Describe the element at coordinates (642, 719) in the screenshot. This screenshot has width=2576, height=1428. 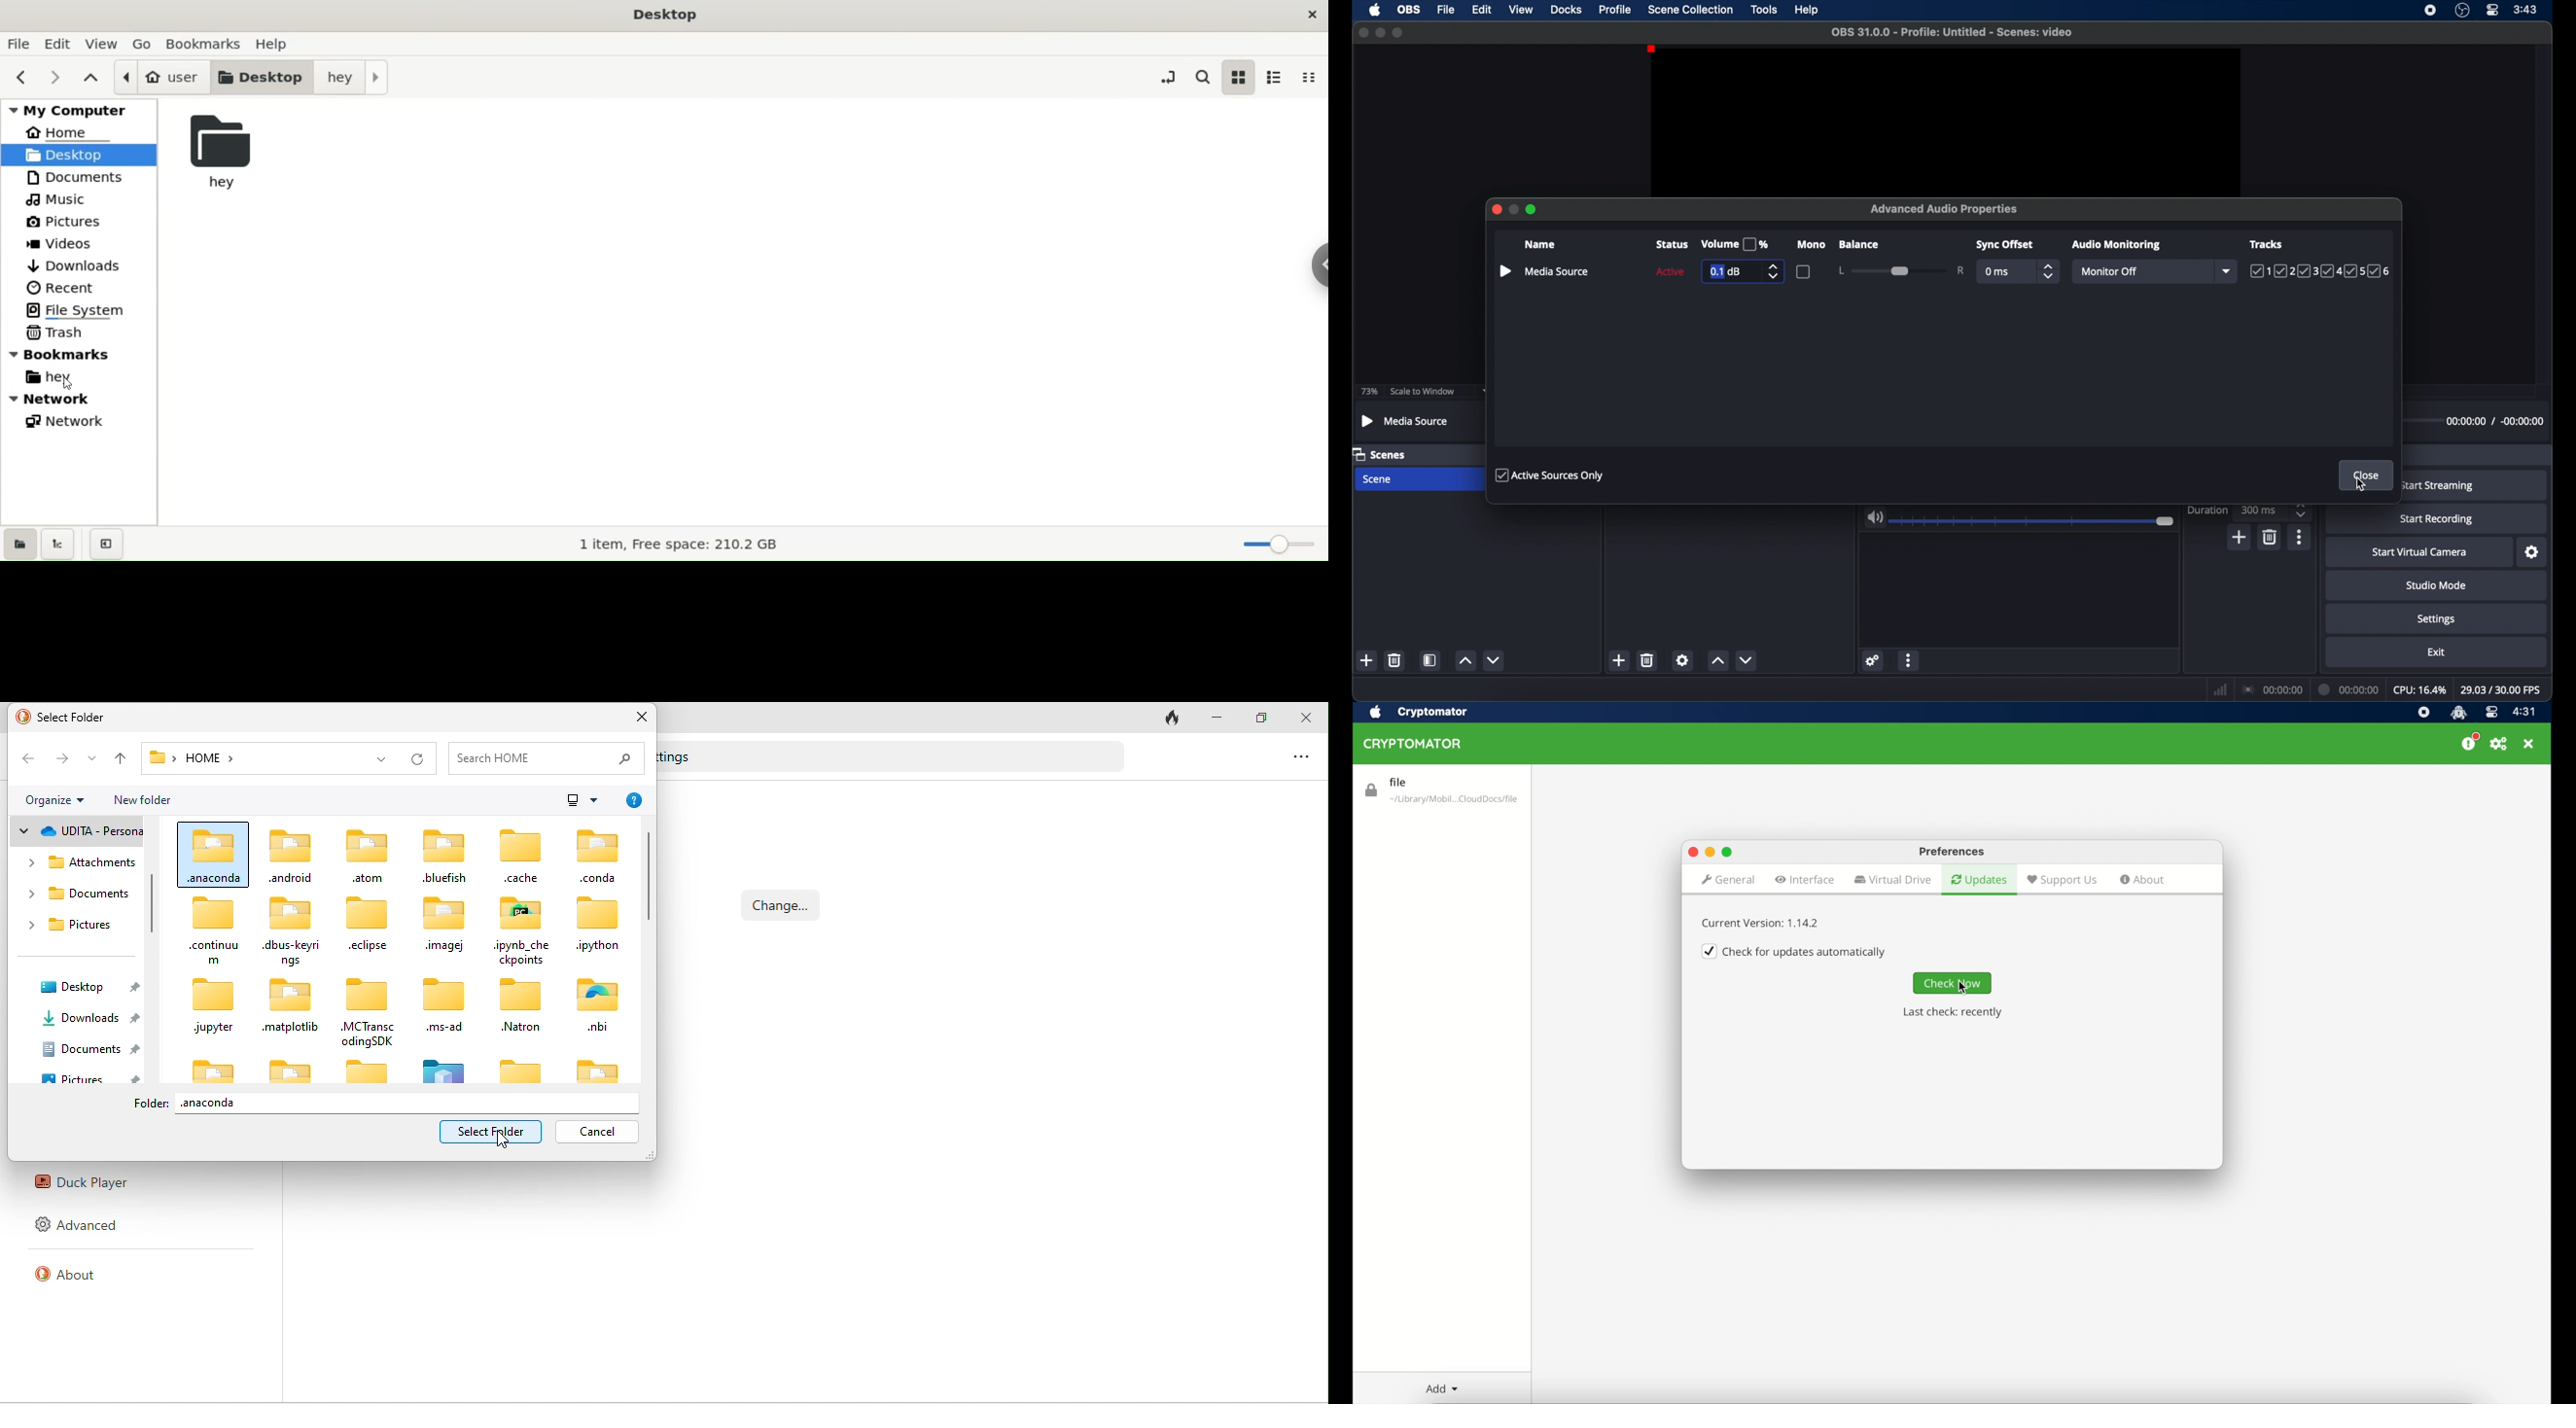
I see `close` at that location.